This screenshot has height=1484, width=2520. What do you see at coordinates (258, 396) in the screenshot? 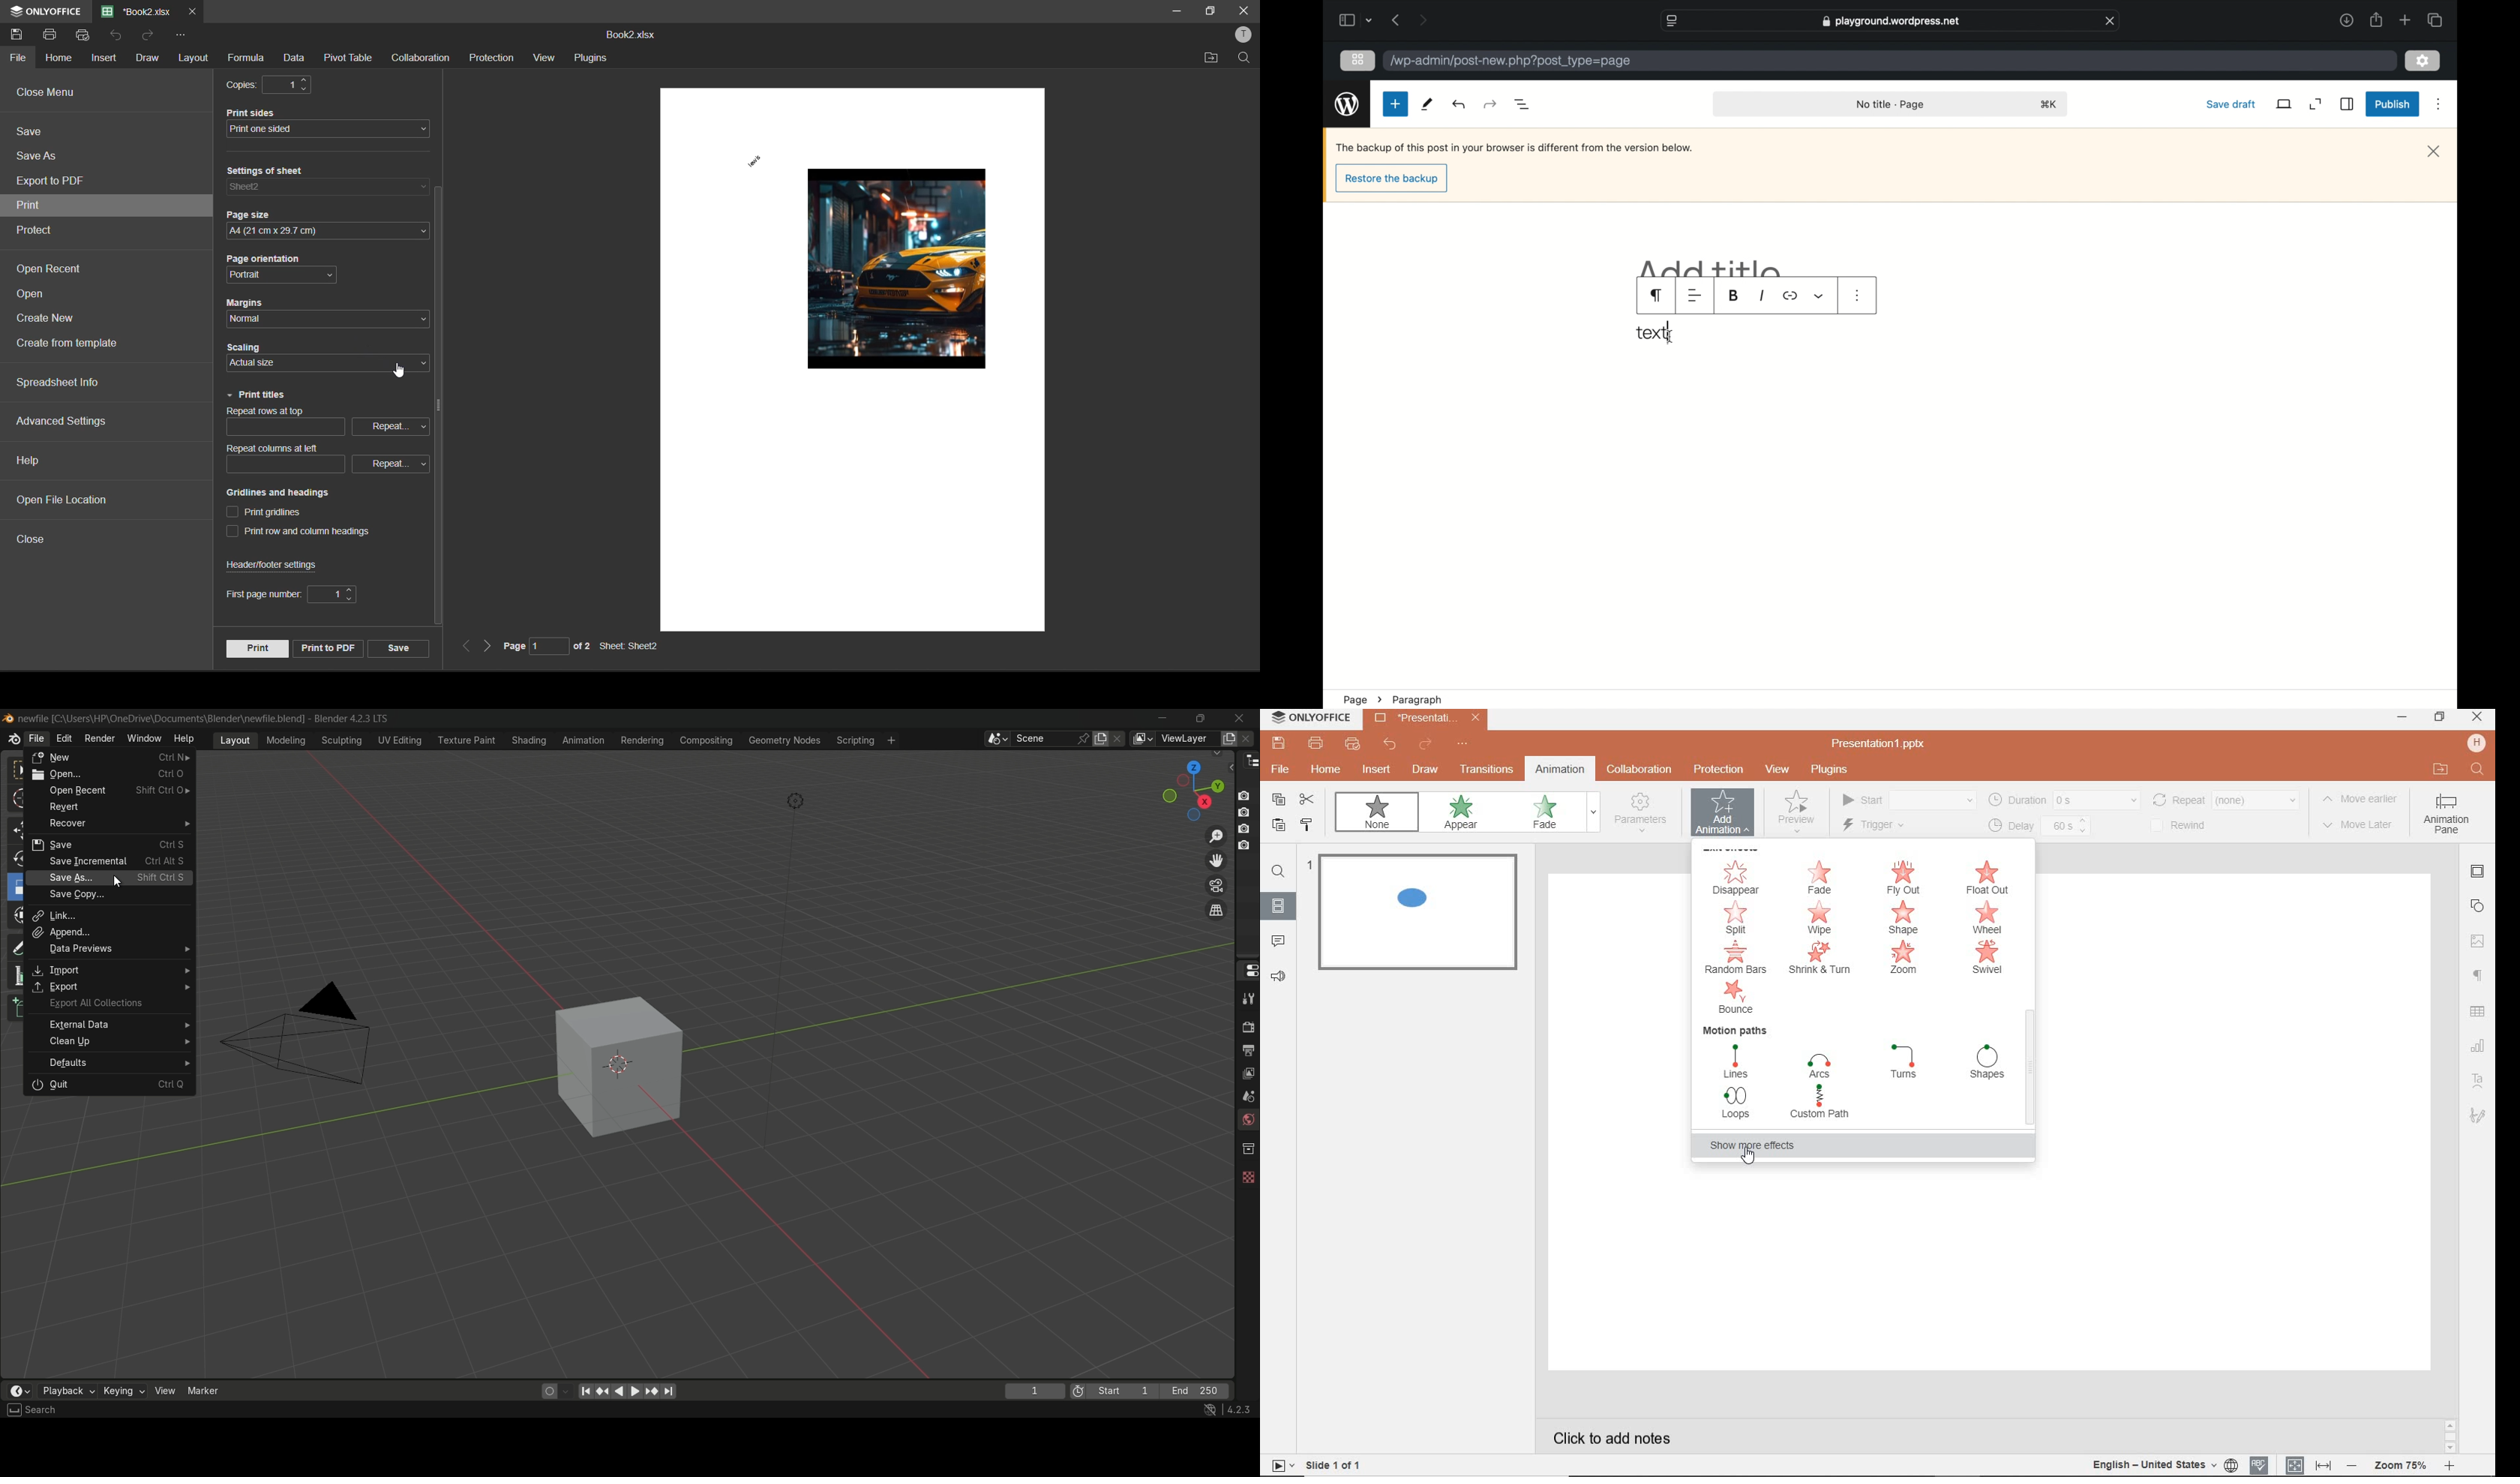
I see `print titles` at bounding box center [258, 396].